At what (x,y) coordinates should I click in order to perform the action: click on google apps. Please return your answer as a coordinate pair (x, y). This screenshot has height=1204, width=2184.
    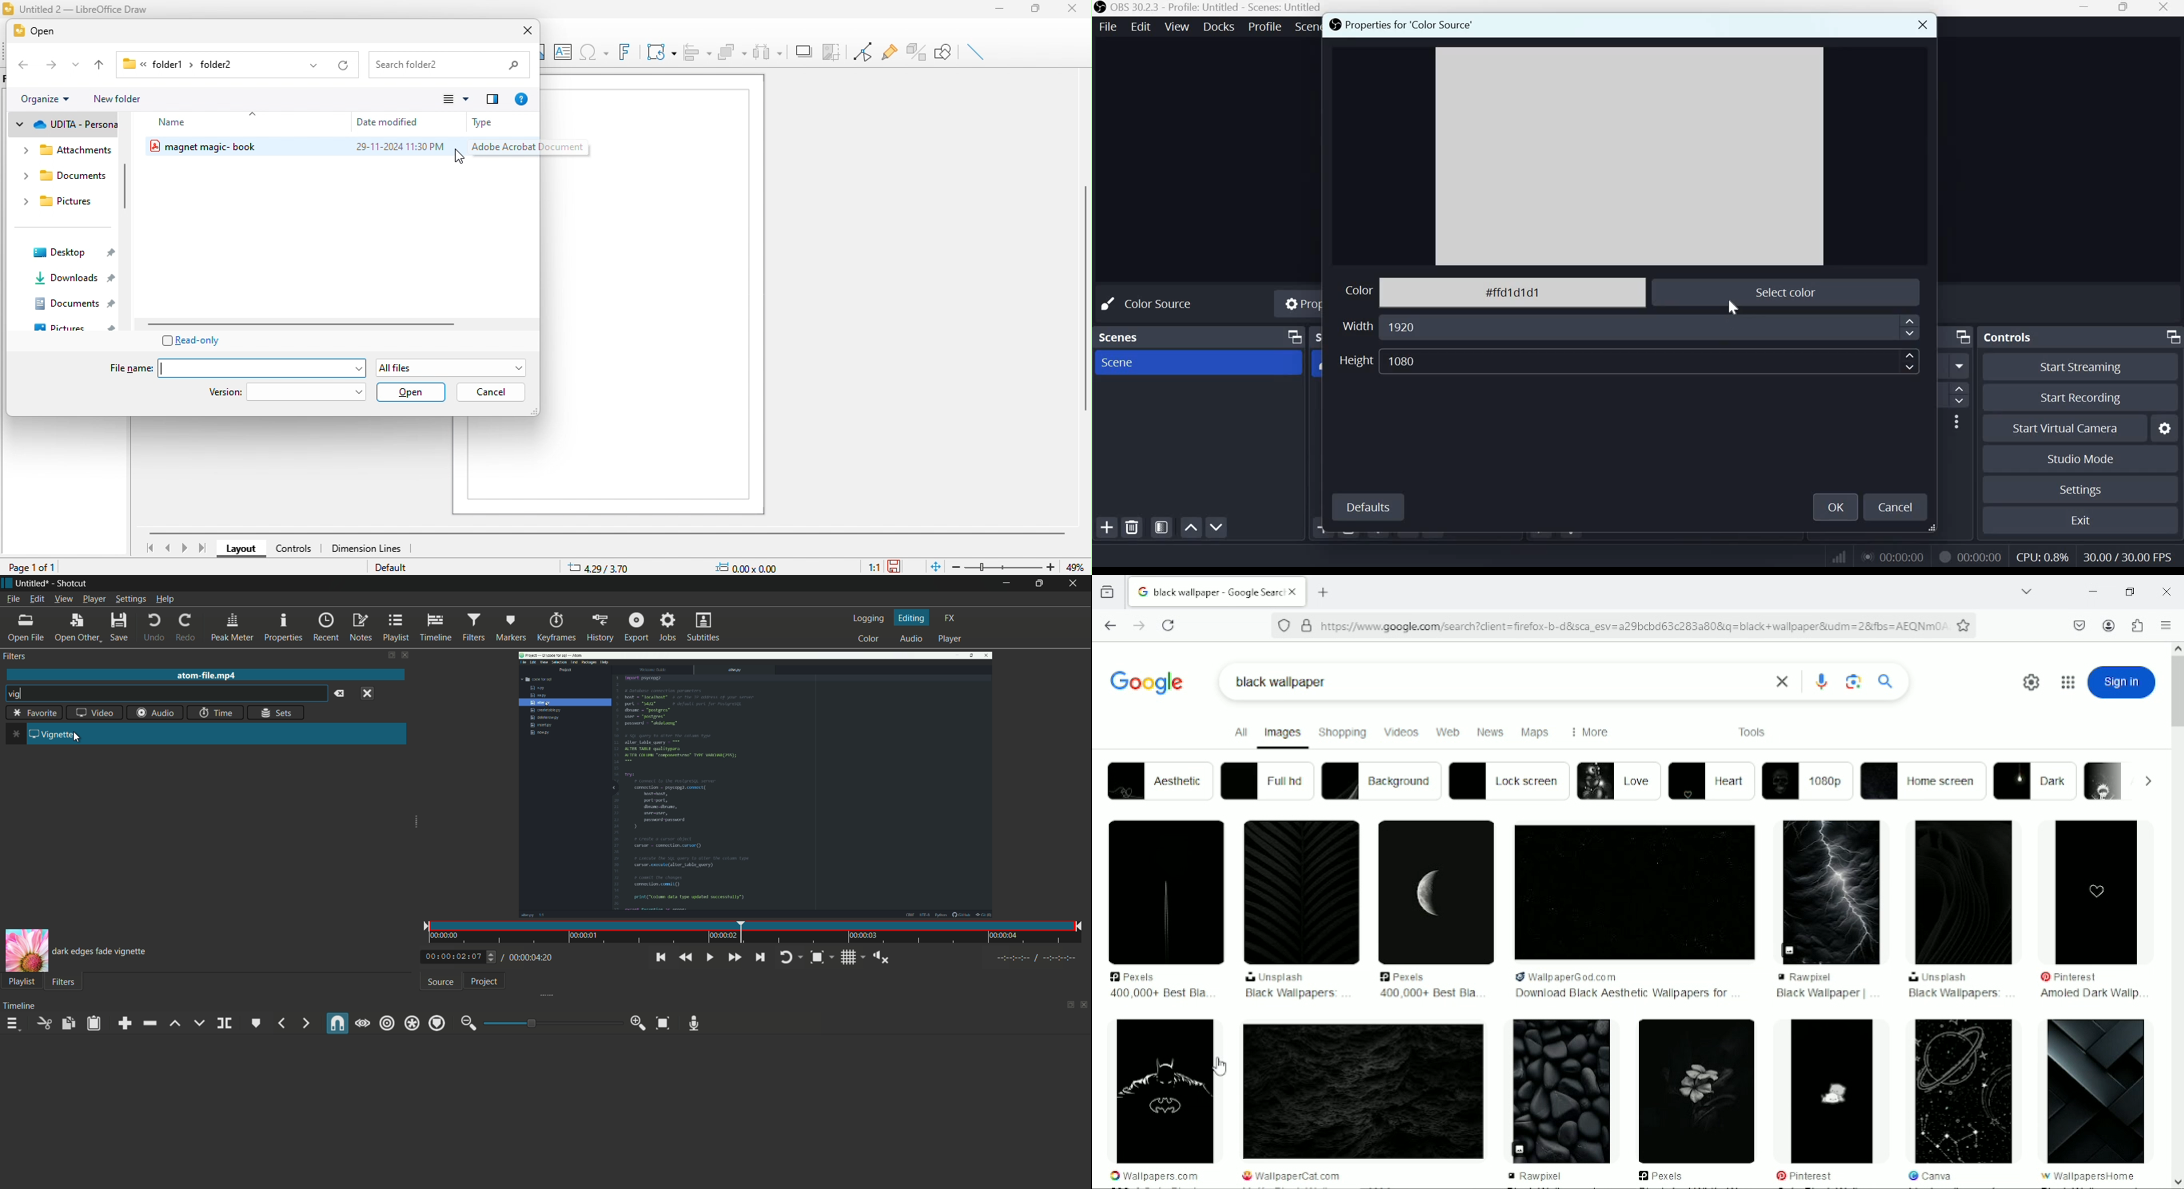
    Looking at the image, I should click on (2067, 682).